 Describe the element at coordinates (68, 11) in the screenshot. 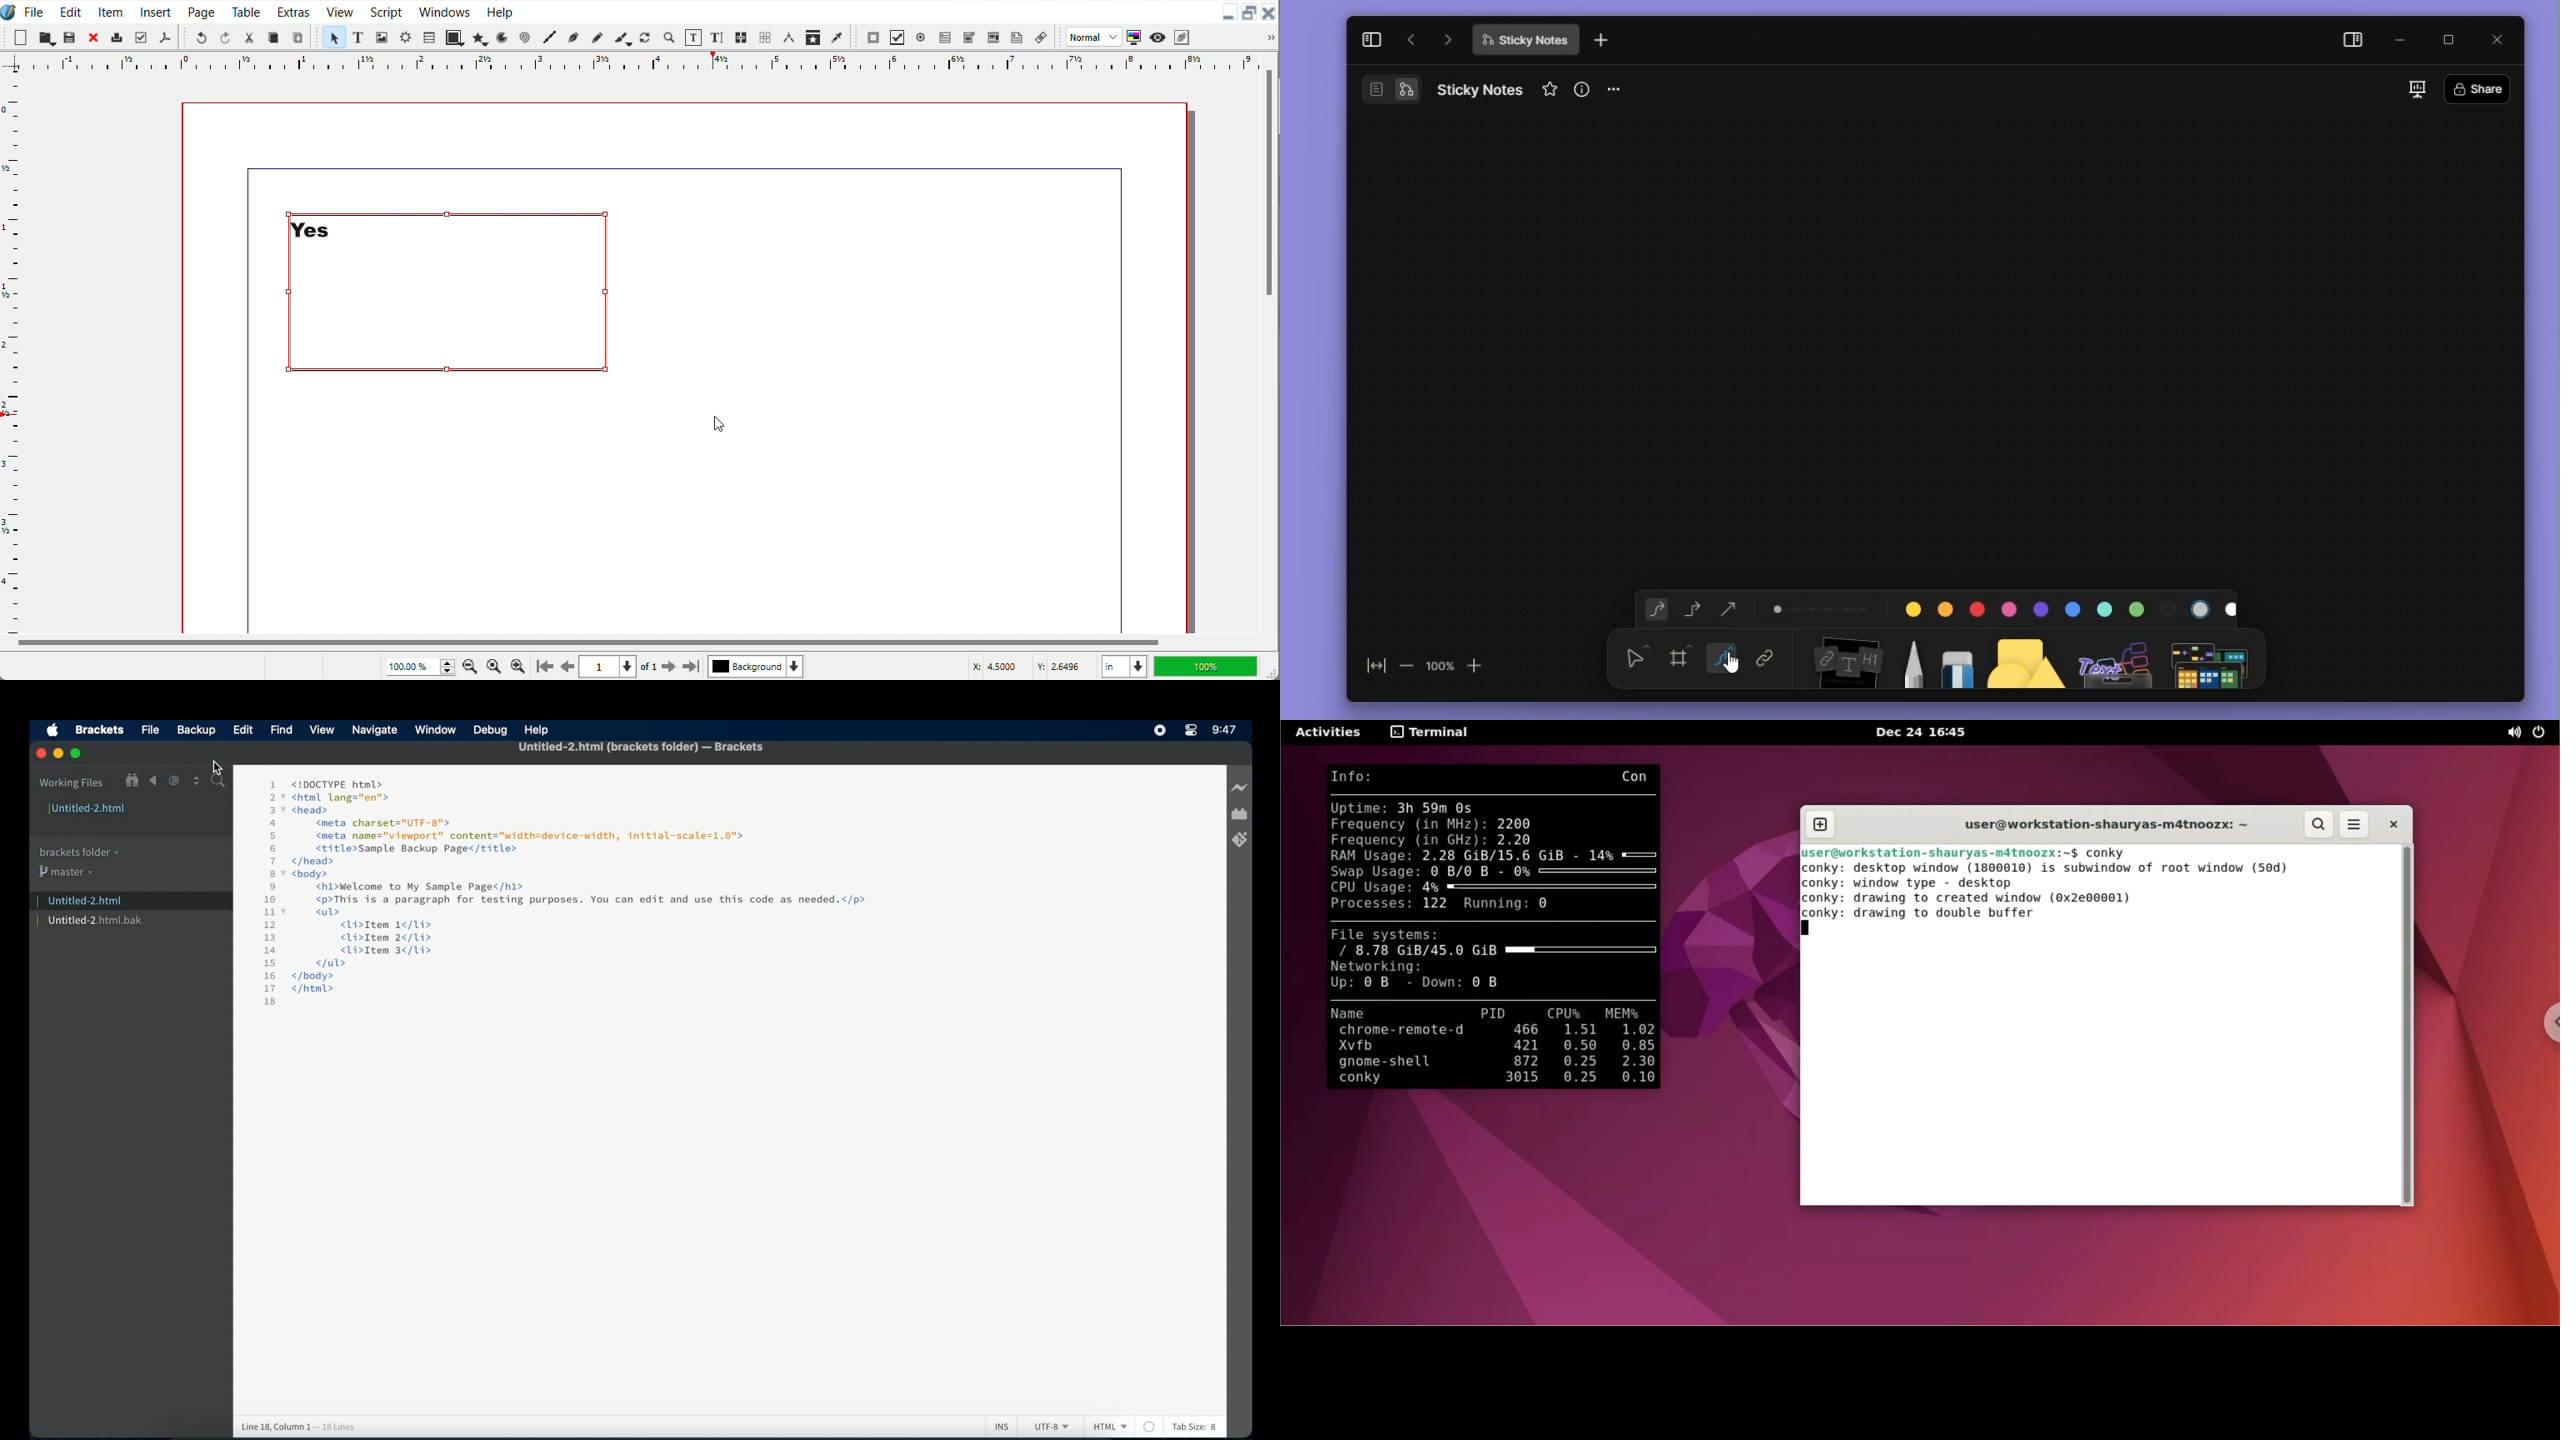

I see `Edit` at that location.